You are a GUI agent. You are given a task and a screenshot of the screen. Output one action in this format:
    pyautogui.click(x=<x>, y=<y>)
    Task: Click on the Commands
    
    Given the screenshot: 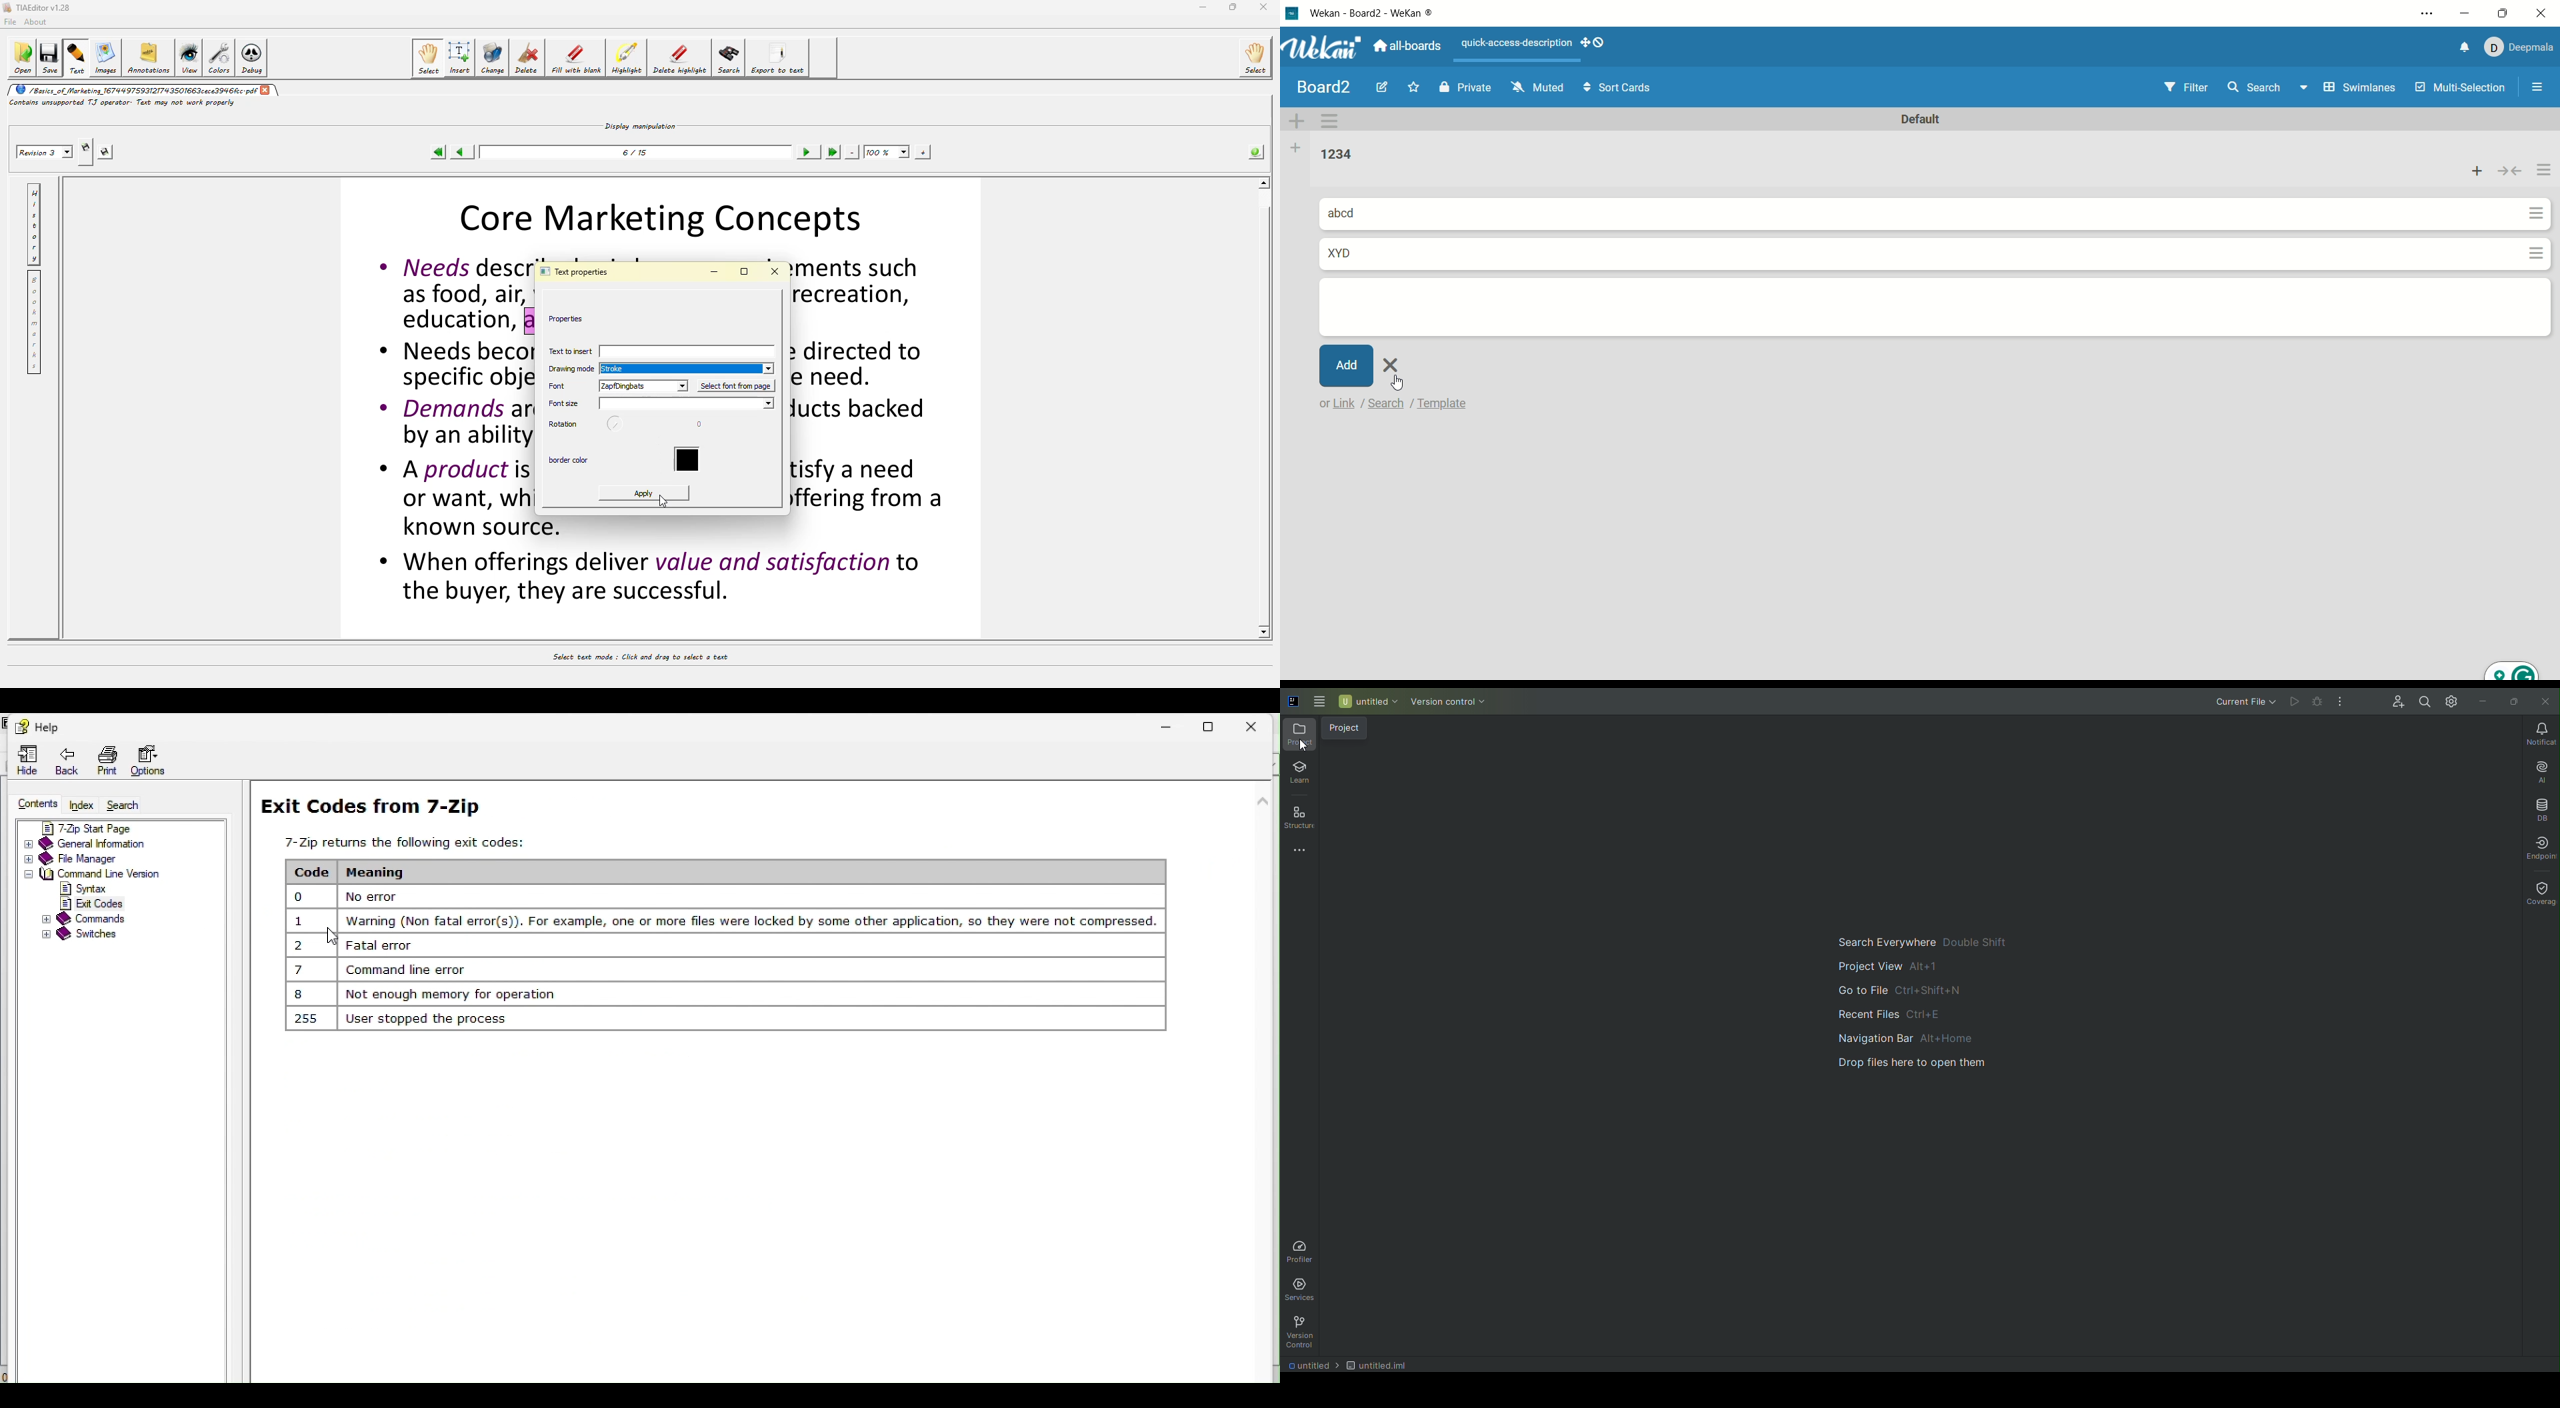 What is the action you would take?
    pyautogui.click(x=83, y=918)
    